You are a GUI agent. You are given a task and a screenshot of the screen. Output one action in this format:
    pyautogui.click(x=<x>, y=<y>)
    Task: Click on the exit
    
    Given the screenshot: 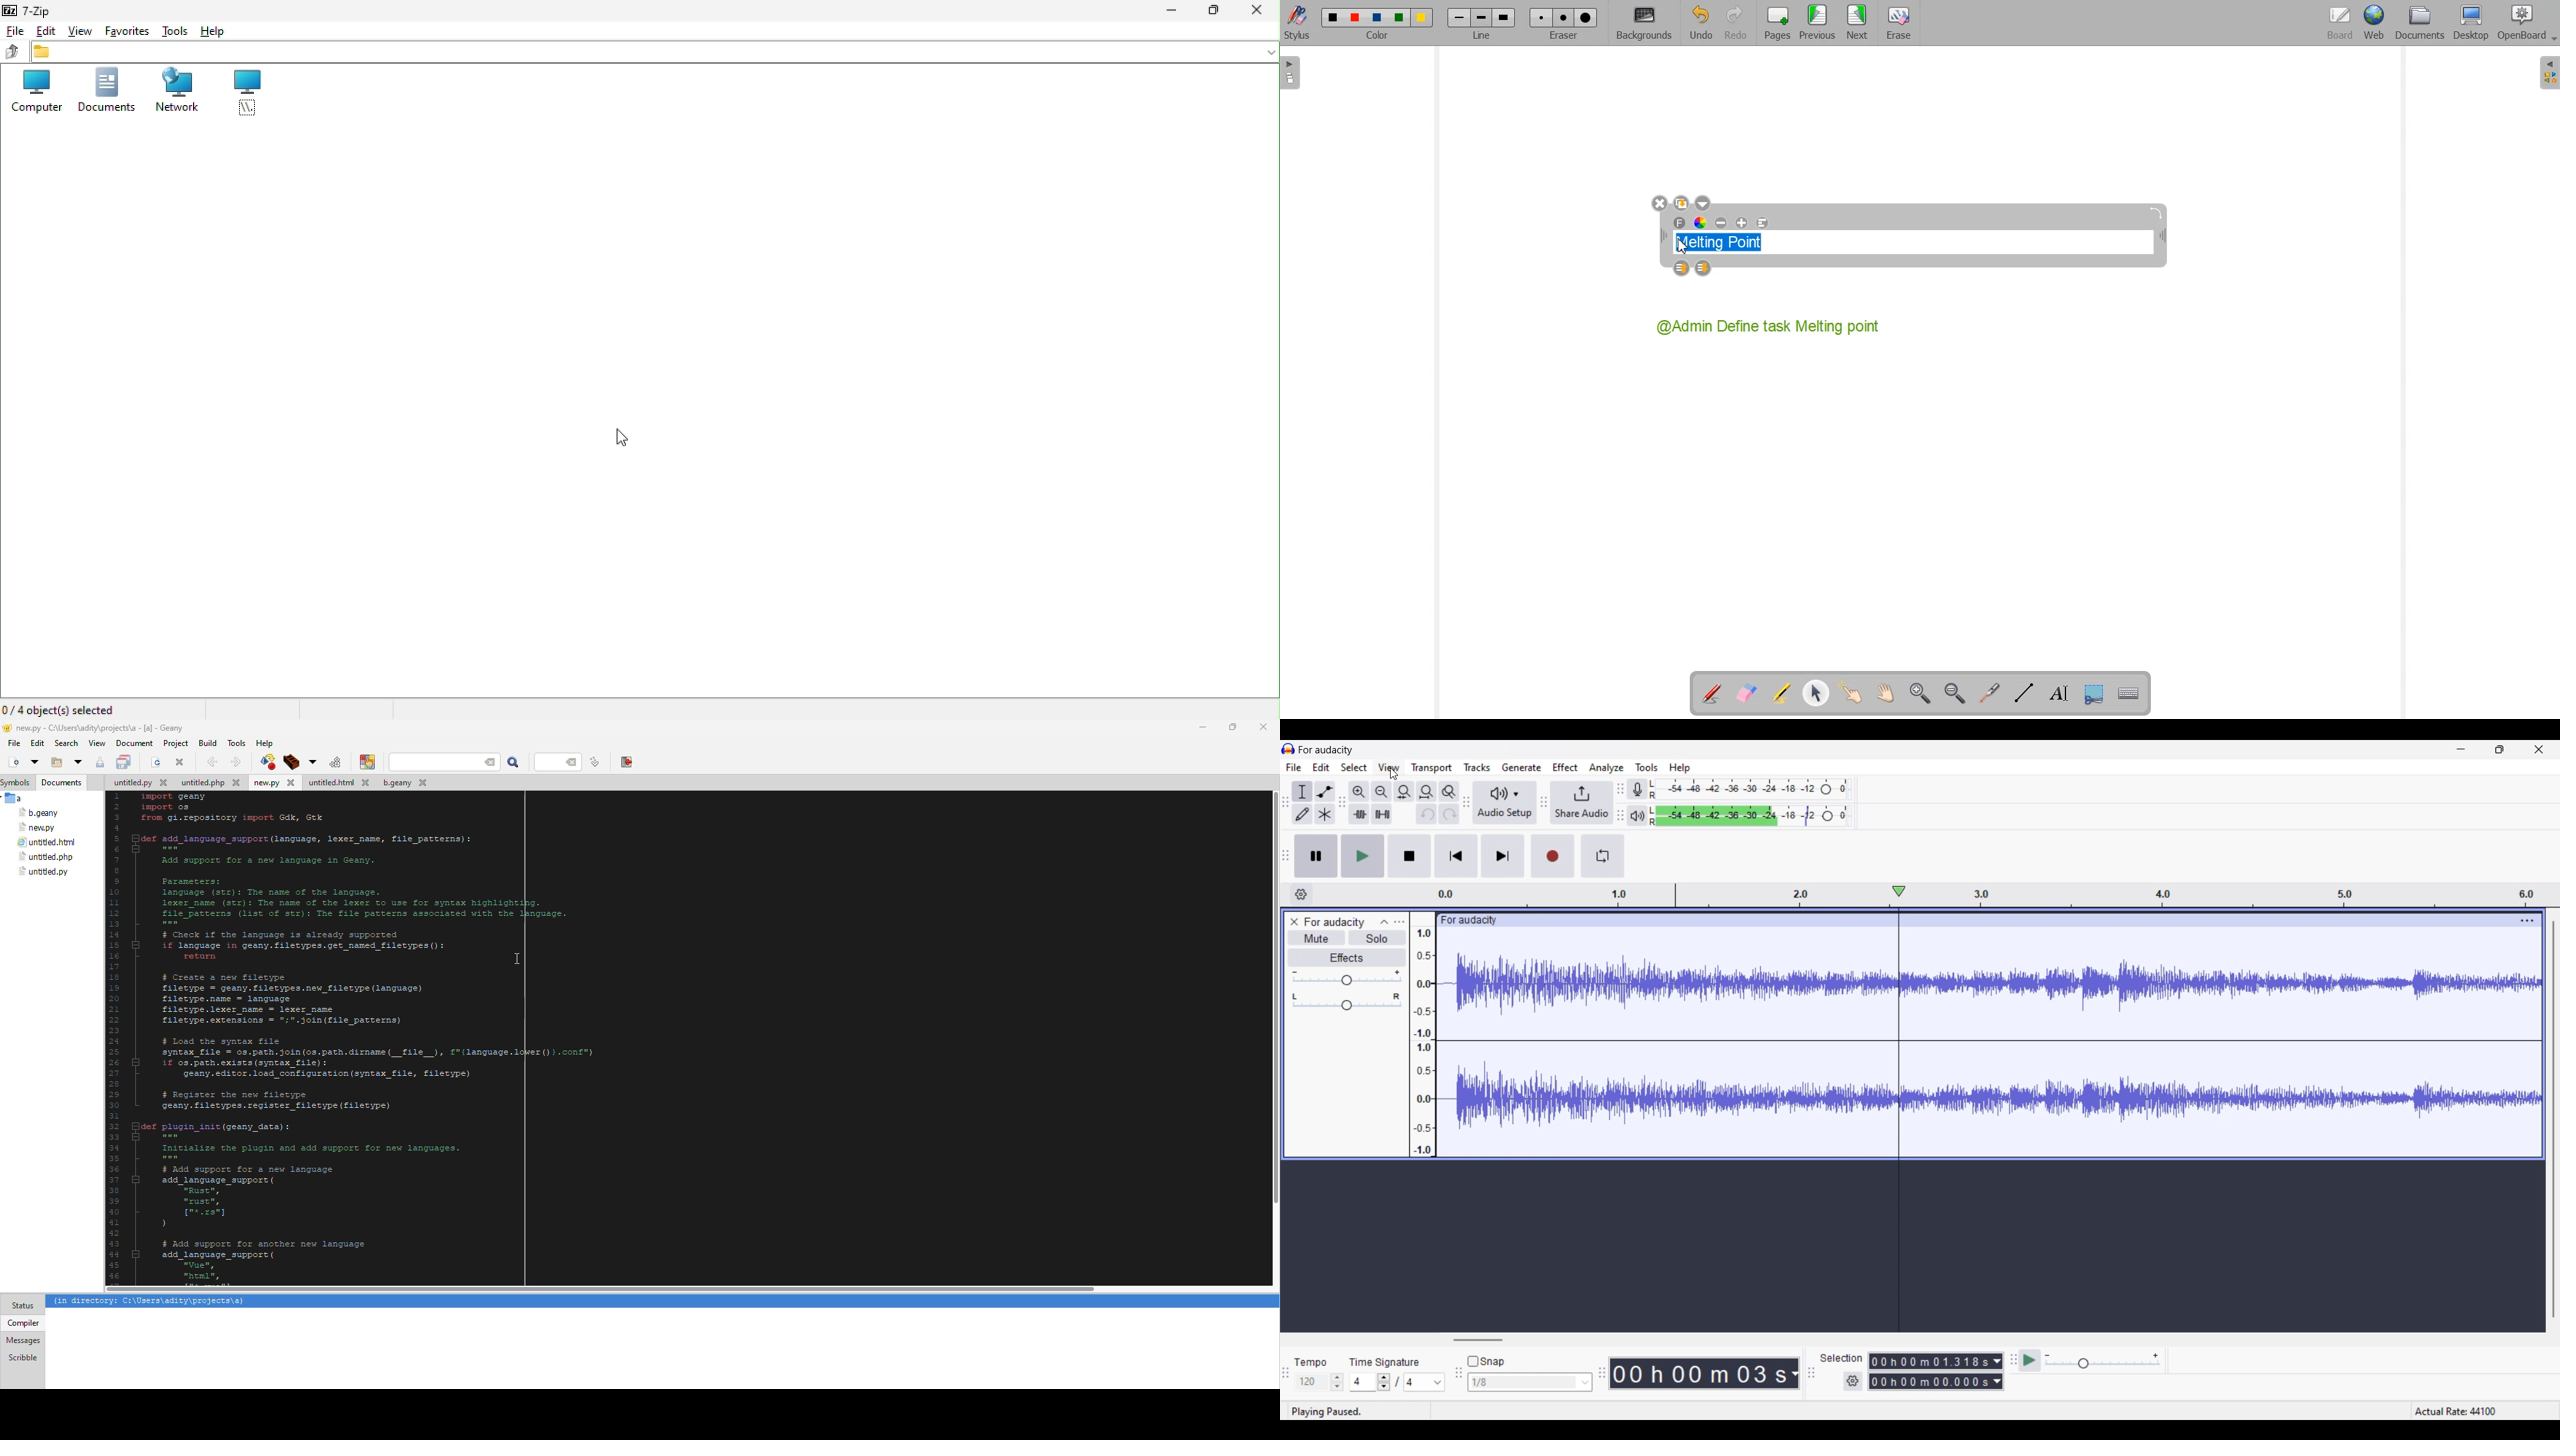 What is the action you would take?
    pyautogui.click(x=624, y=761)
    